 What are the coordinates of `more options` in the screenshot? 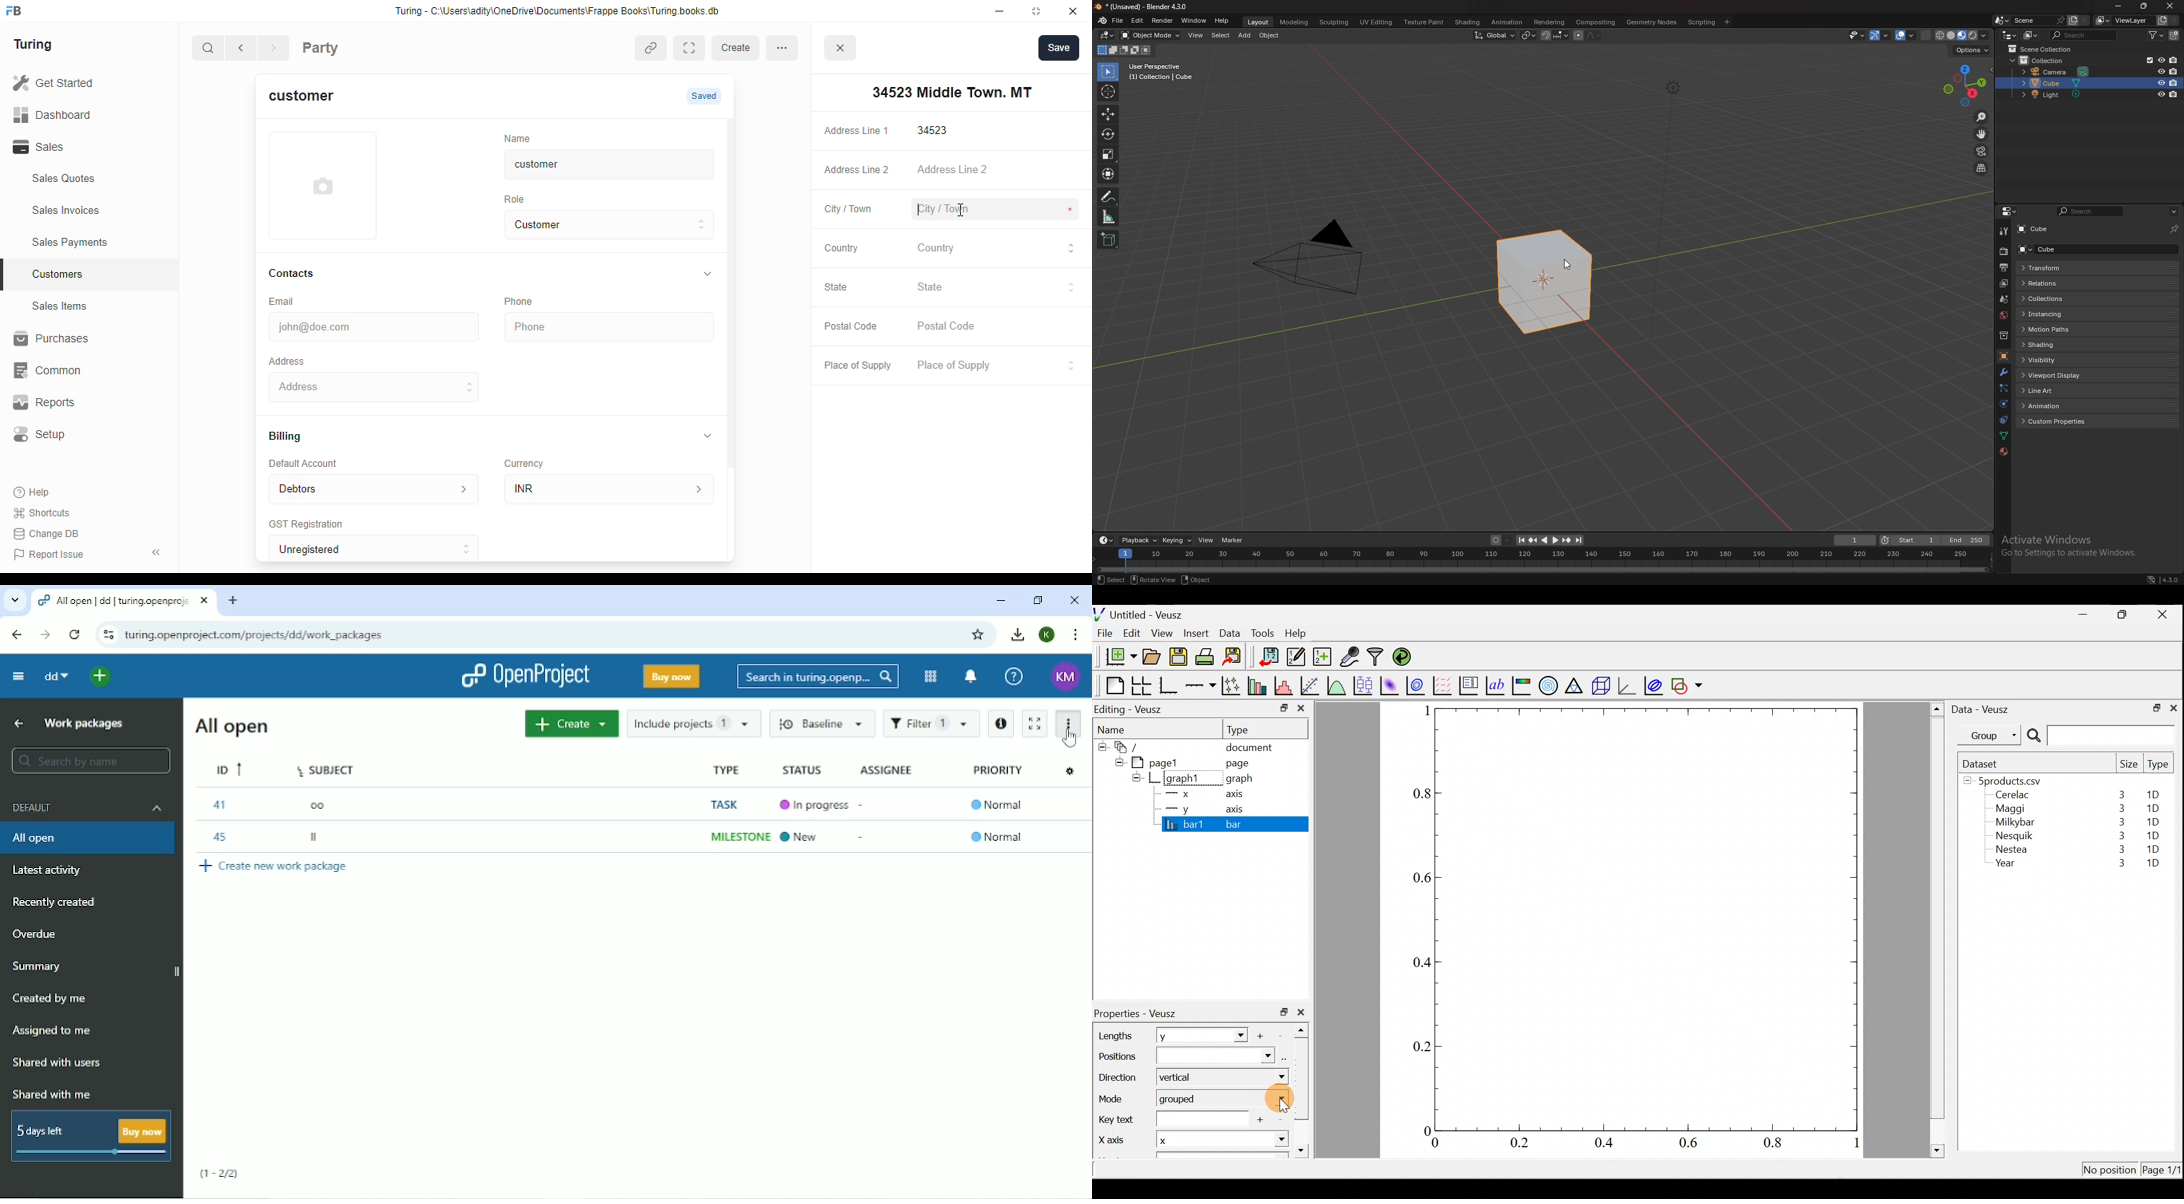 It's located at (787, 47).